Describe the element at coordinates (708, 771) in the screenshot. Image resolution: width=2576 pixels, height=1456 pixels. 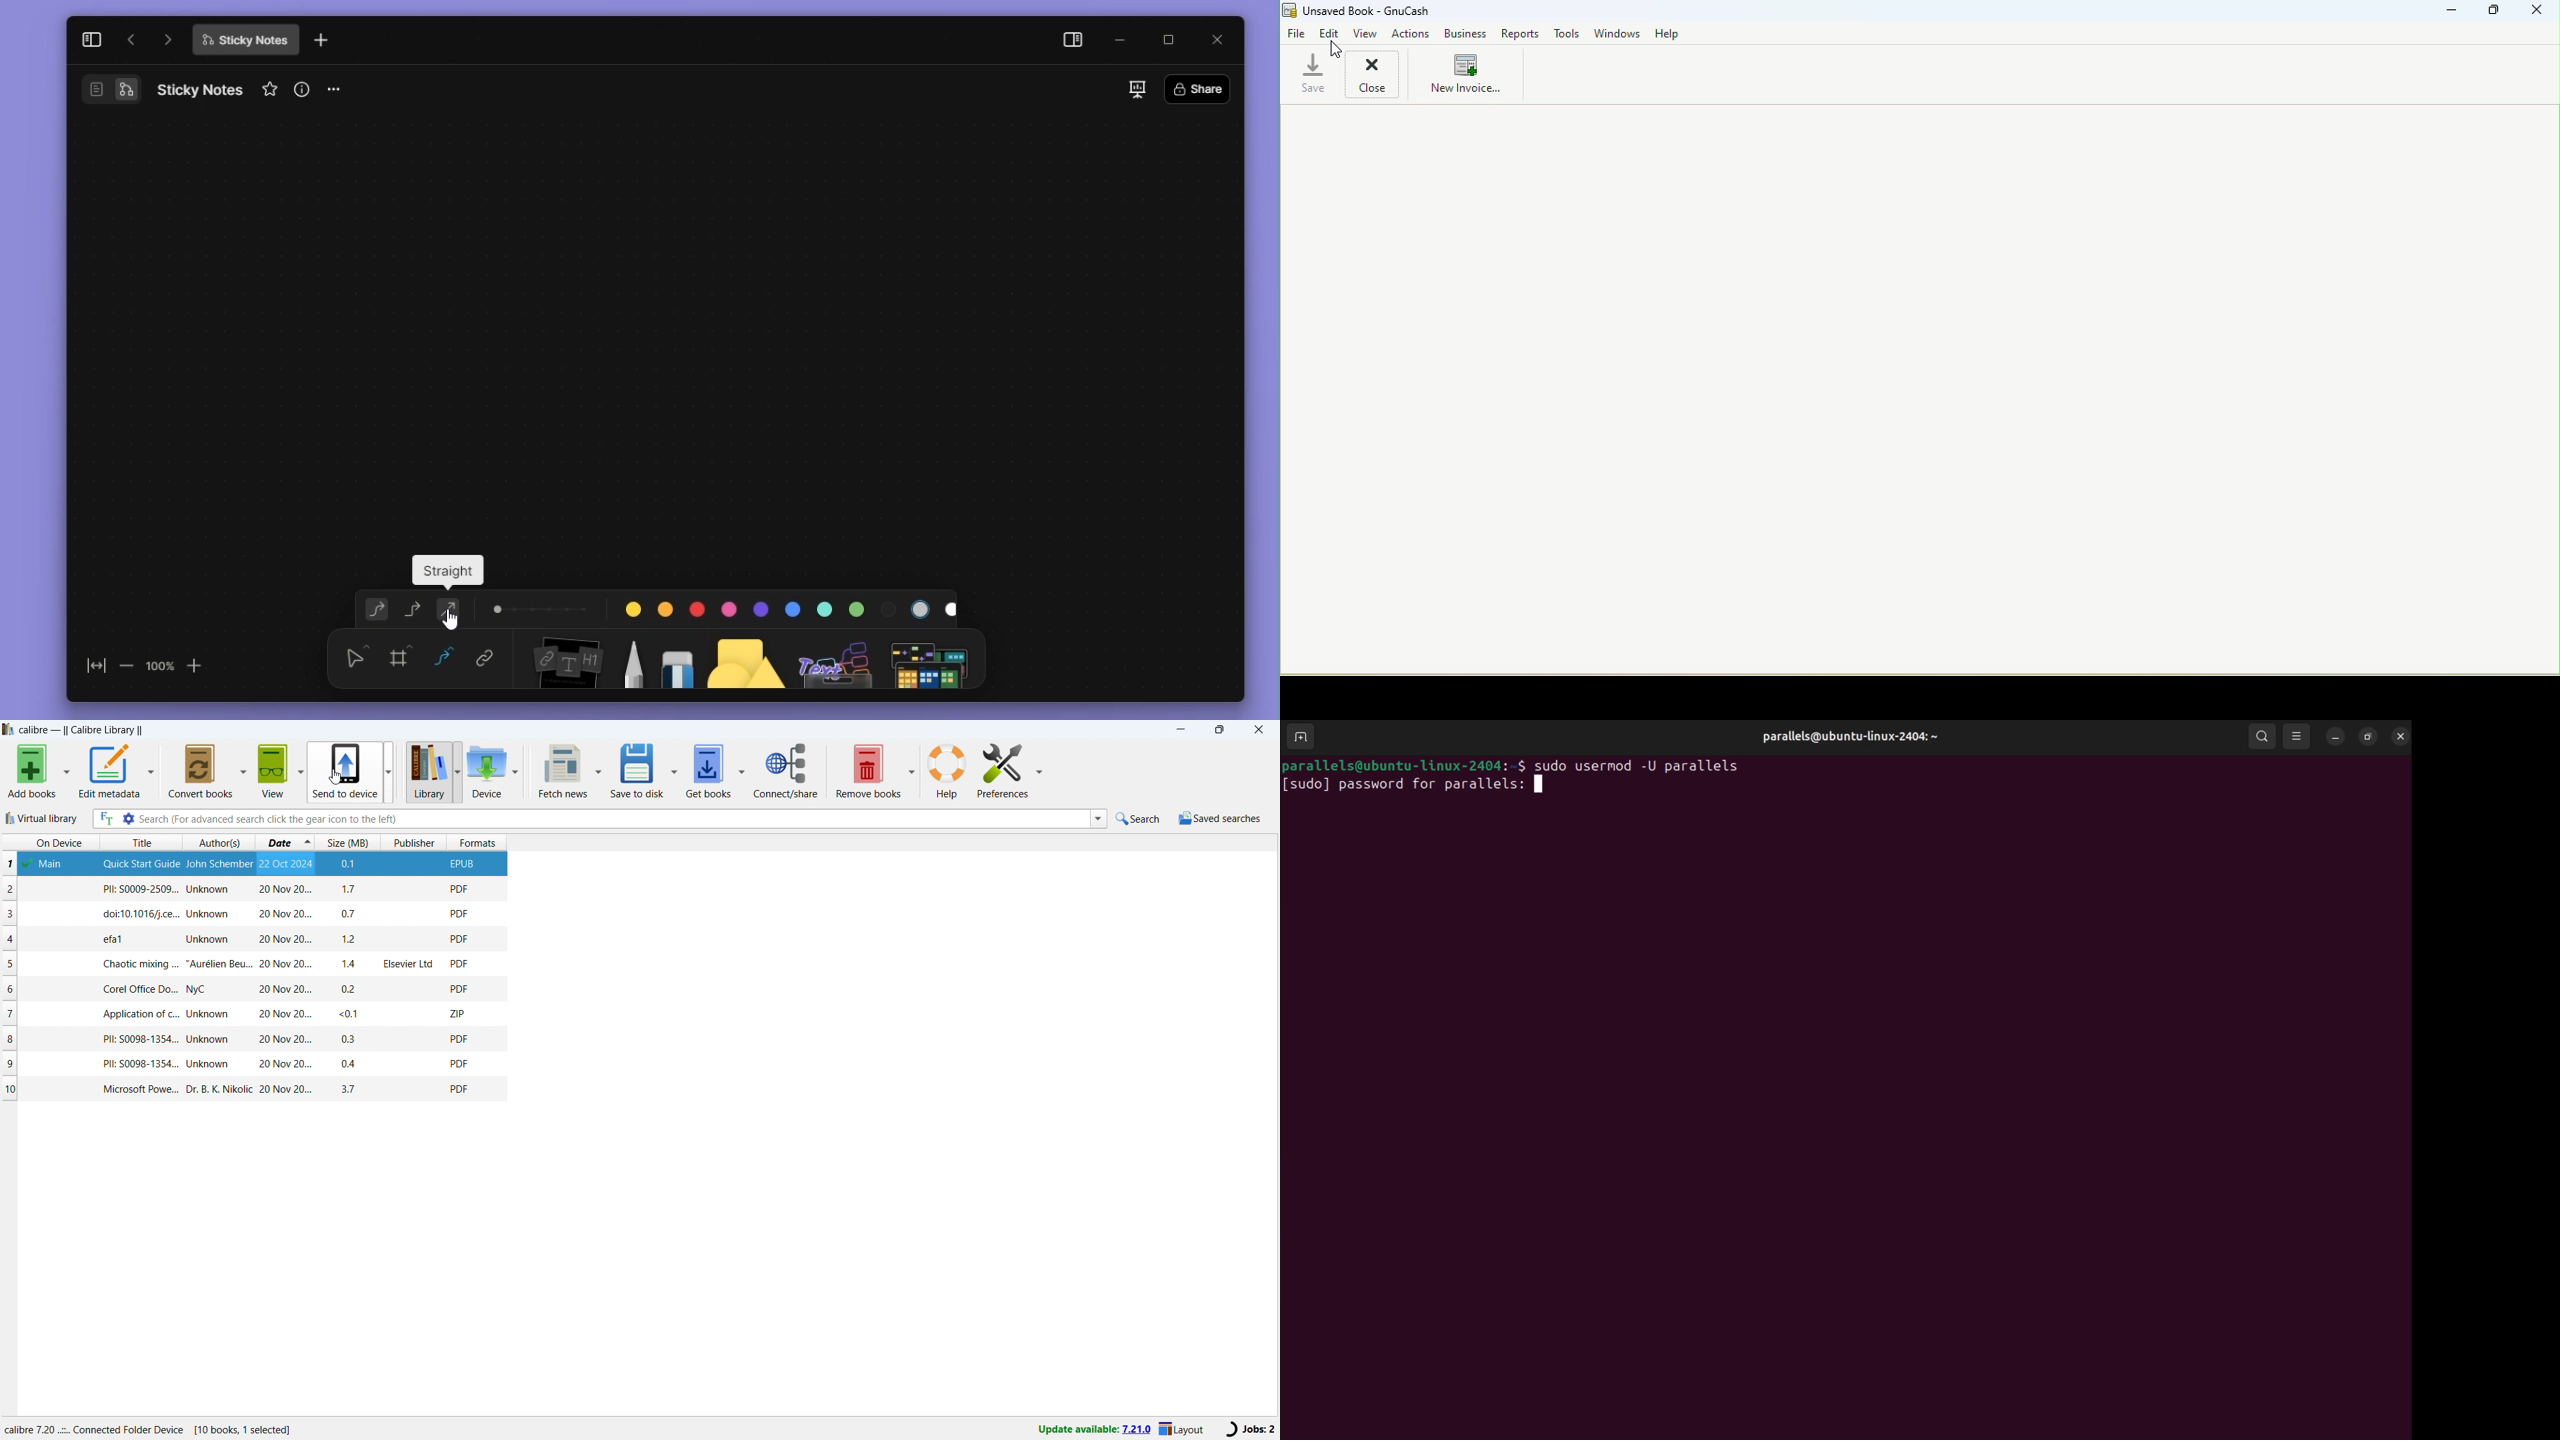
I see `get books` at that location.